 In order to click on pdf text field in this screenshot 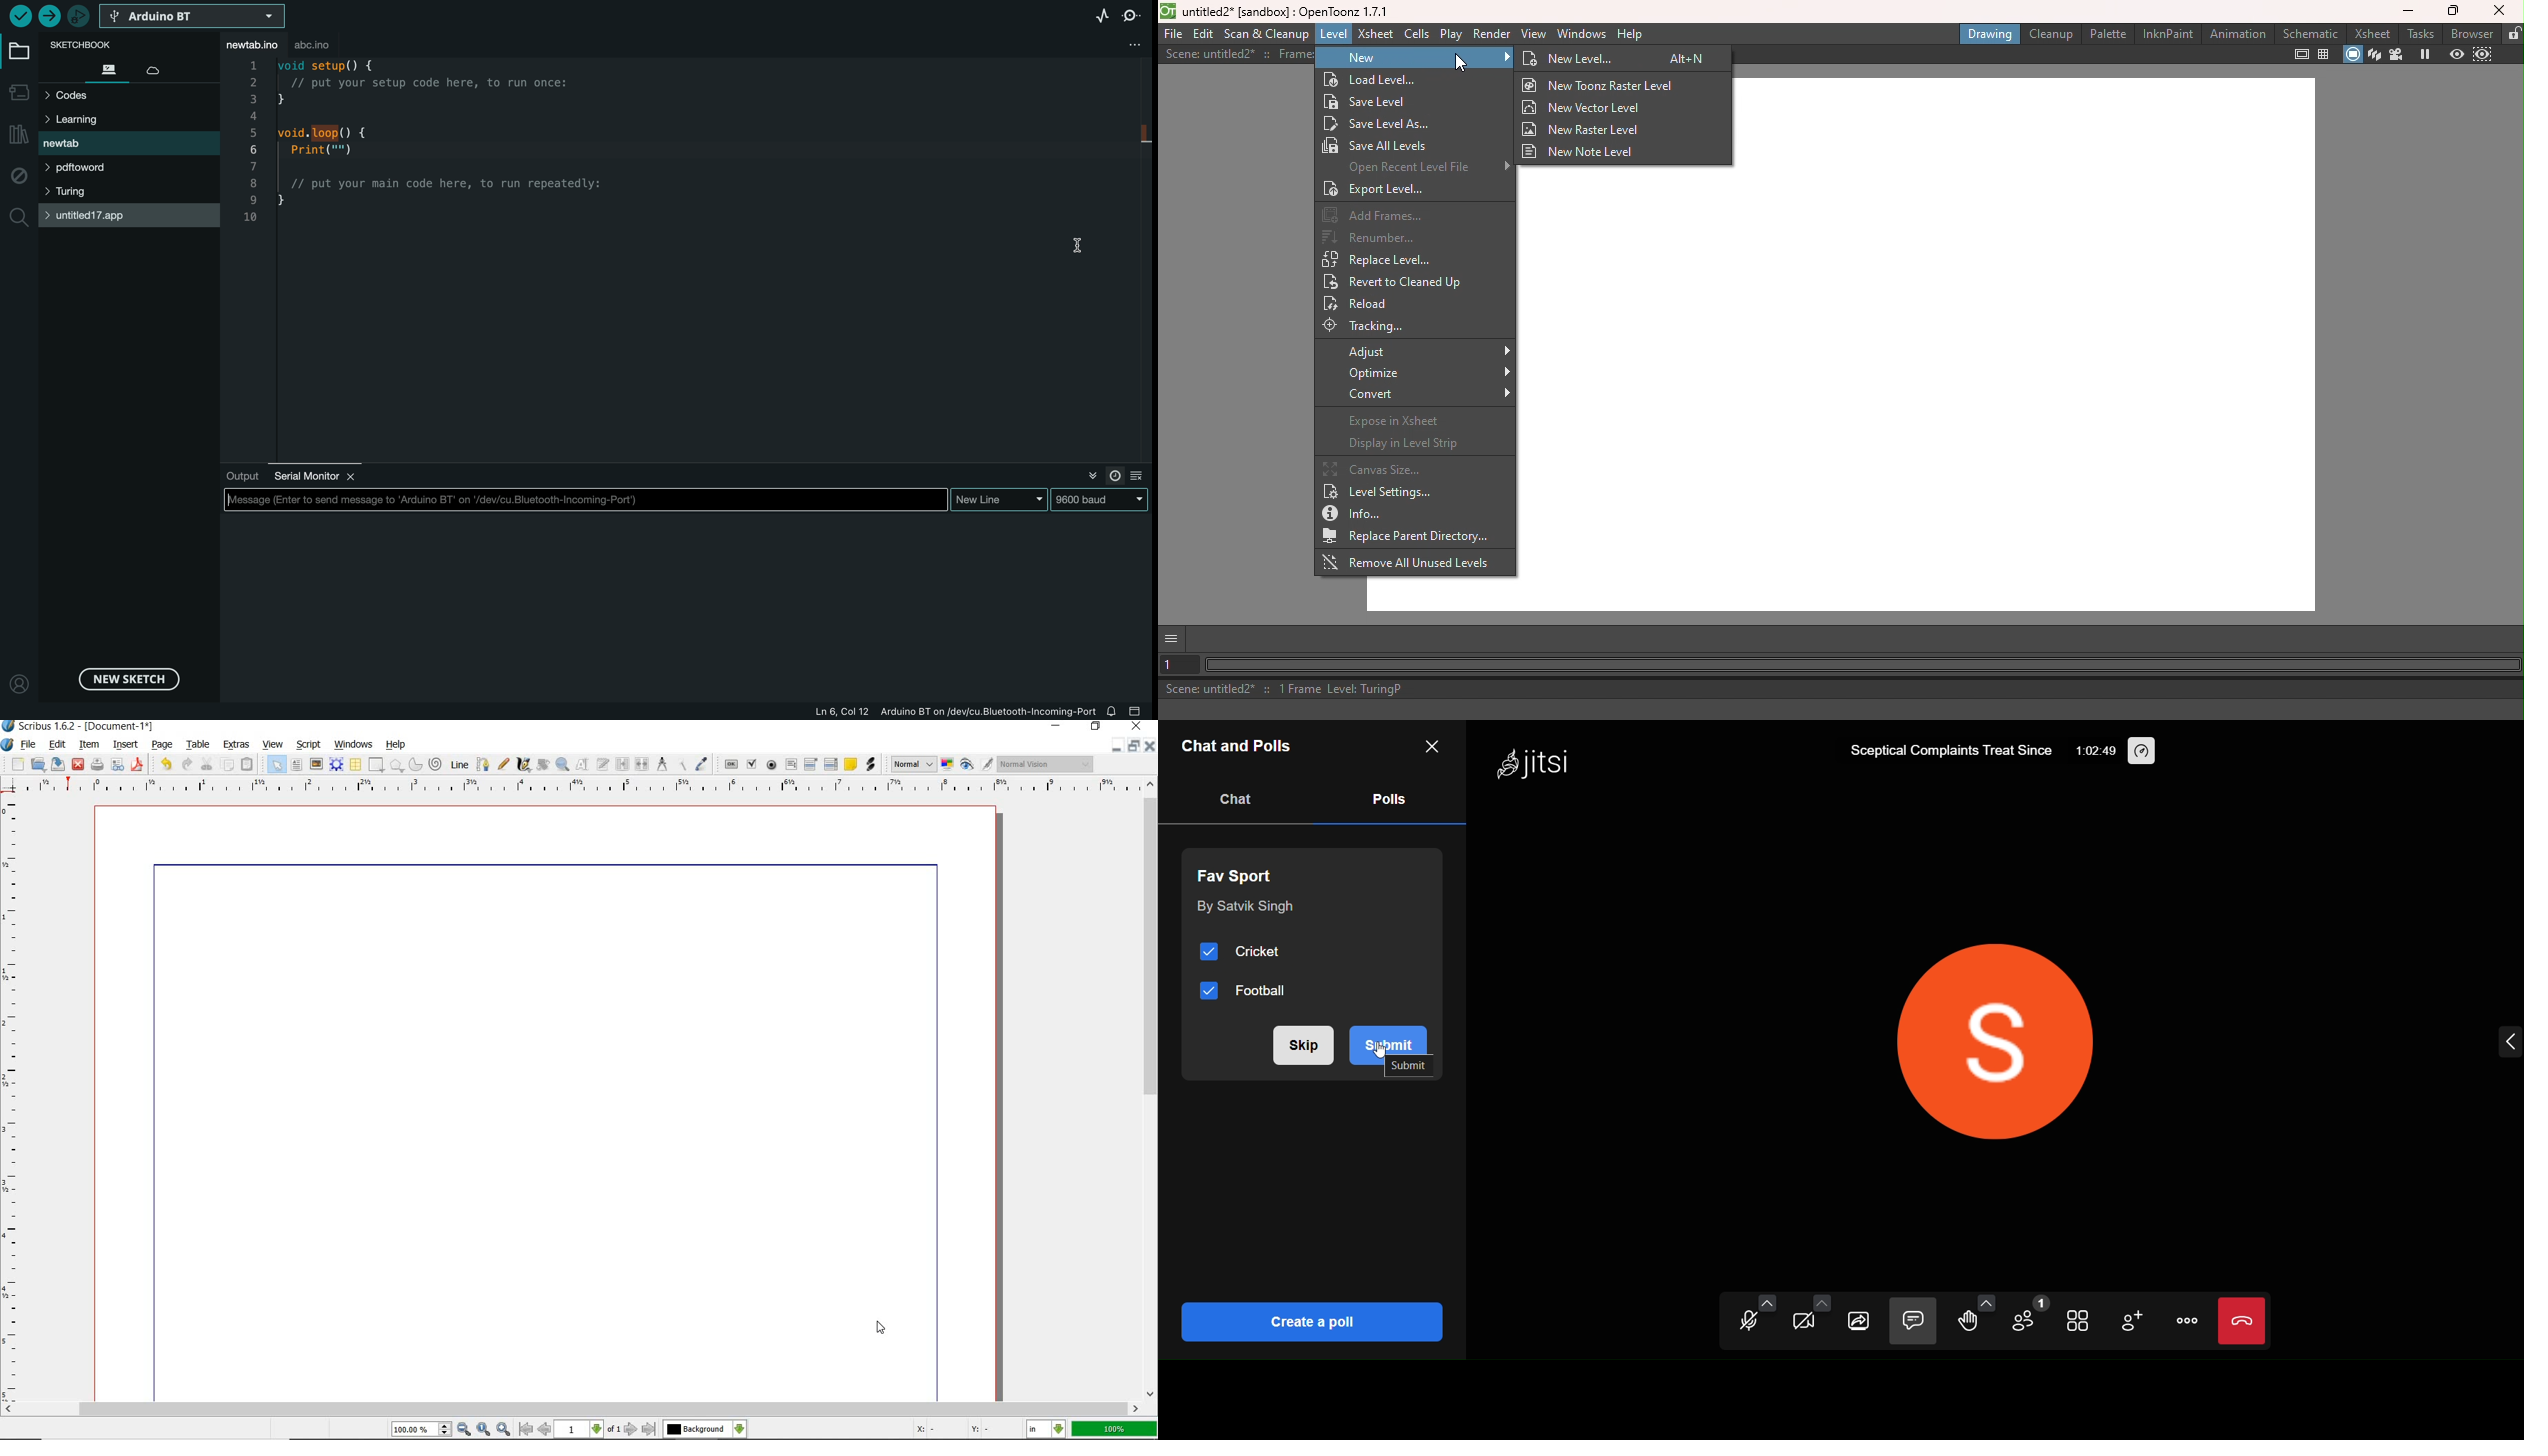, I will do `click(791, 765)`.